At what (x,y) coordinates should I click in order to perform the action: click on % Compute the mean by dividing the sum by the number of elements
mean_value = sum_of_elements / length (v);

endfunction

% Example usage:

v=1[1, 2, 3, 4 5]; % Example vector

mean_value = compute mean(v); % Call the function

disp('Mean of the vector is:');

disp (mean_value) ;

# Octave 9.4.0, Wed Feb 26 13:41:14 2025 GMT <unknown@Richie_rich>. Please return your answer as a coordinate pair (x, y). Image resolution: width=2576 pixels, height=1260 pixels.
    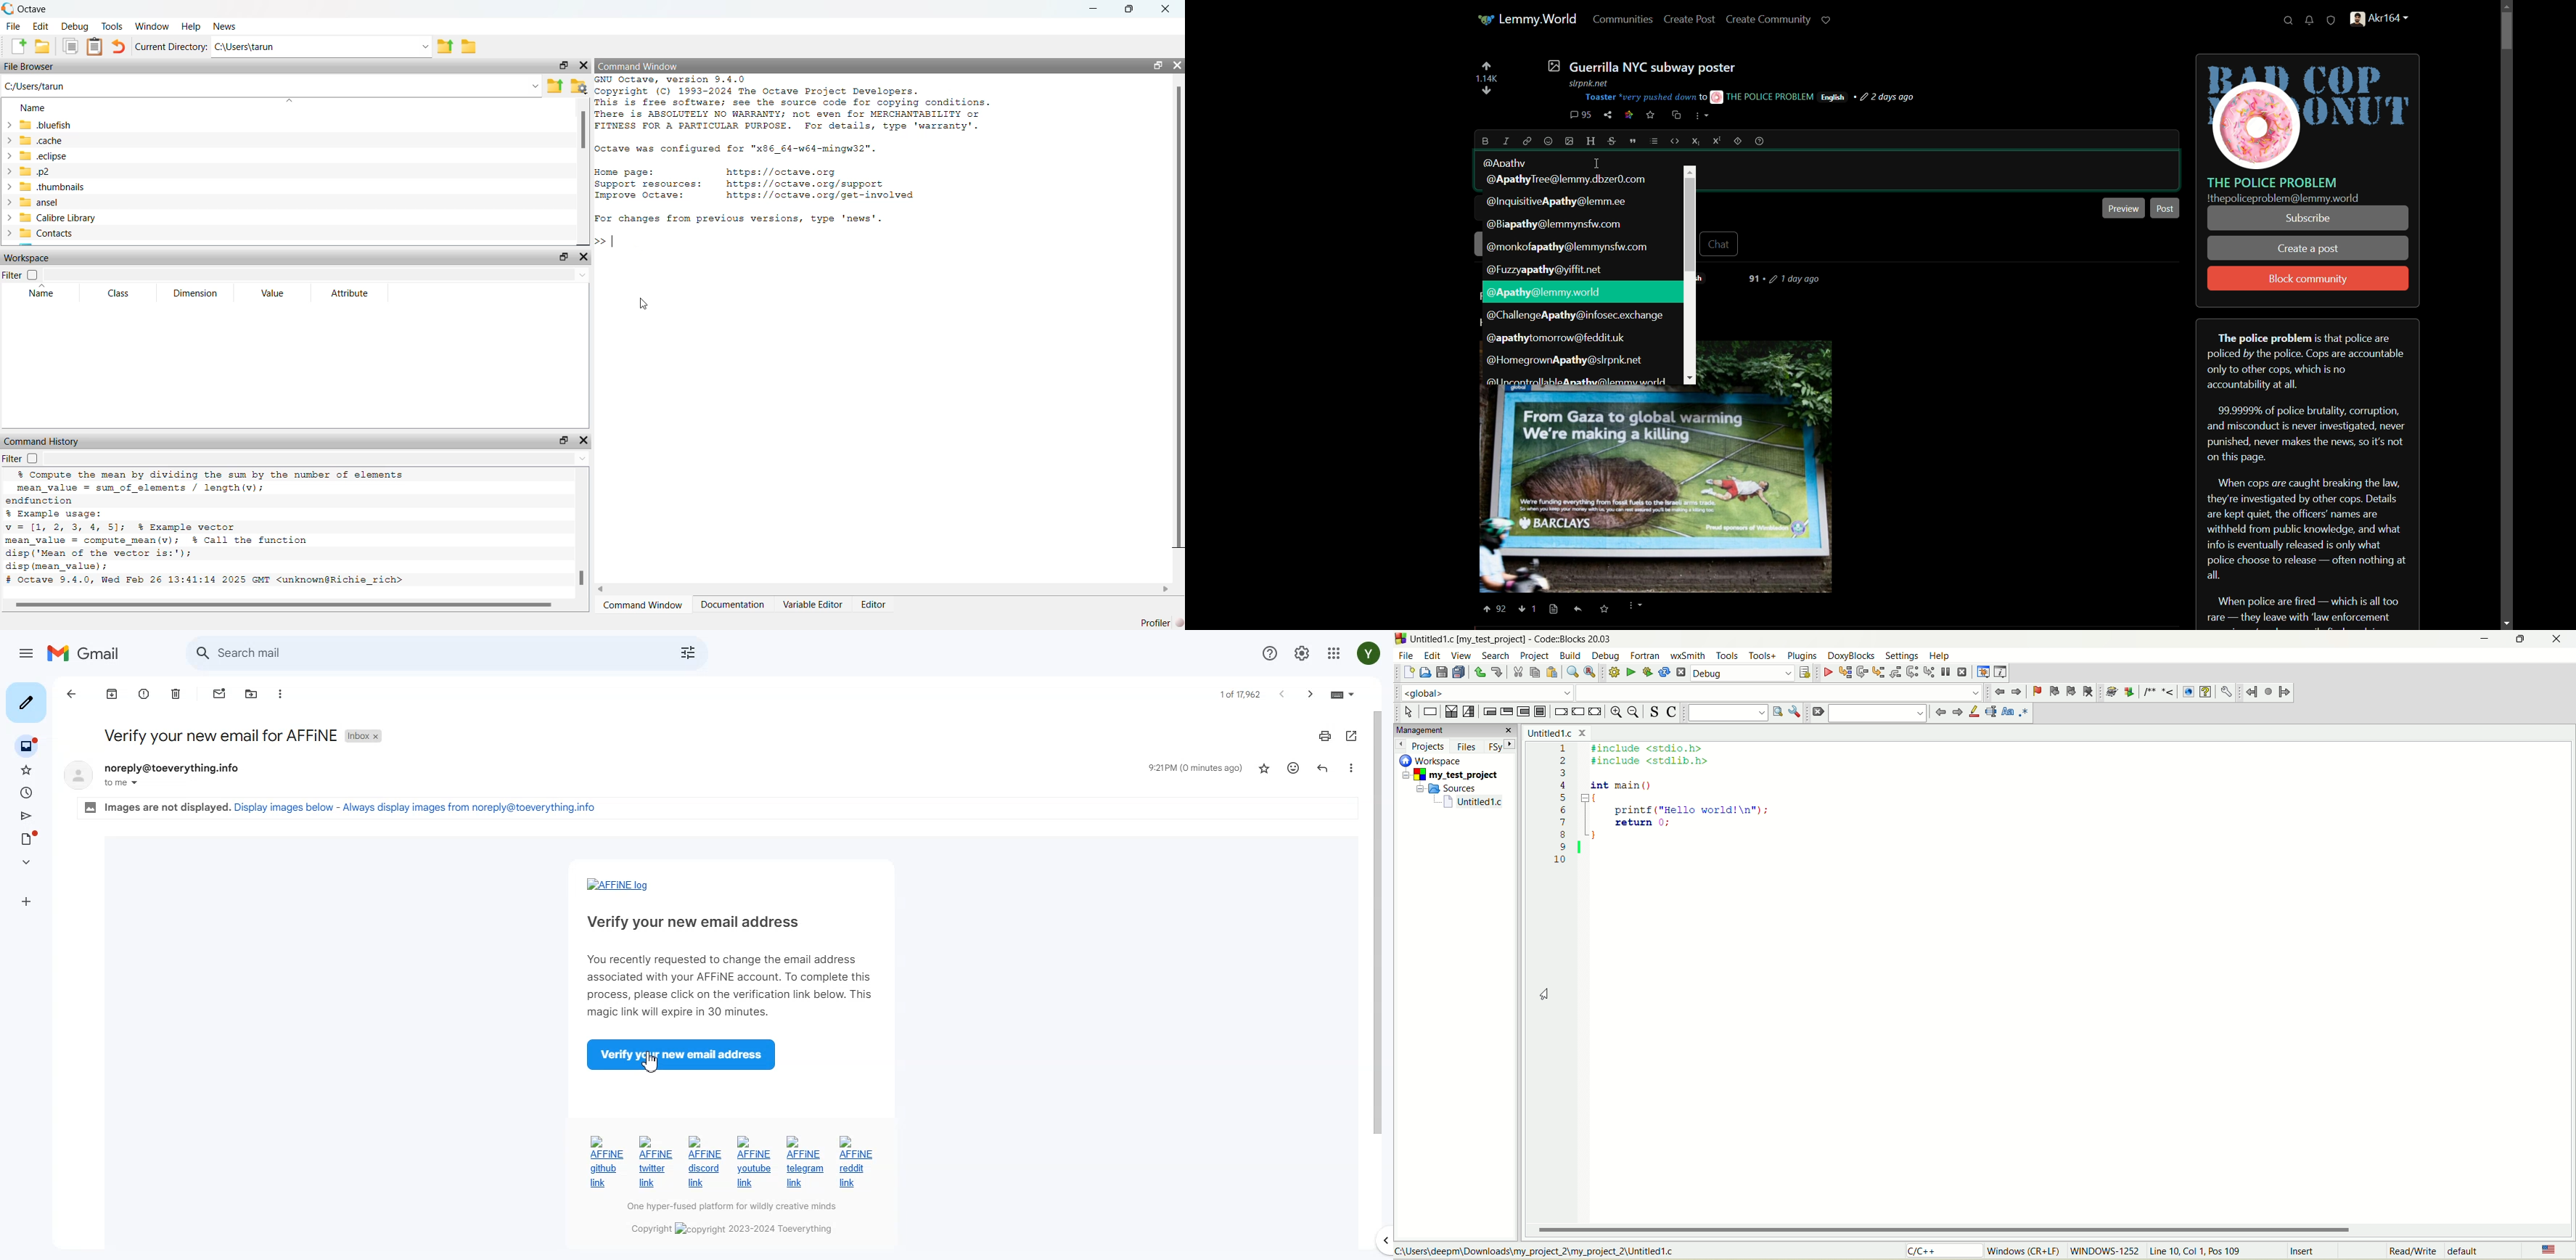
    Looking at the image, I should click on (207, 529).